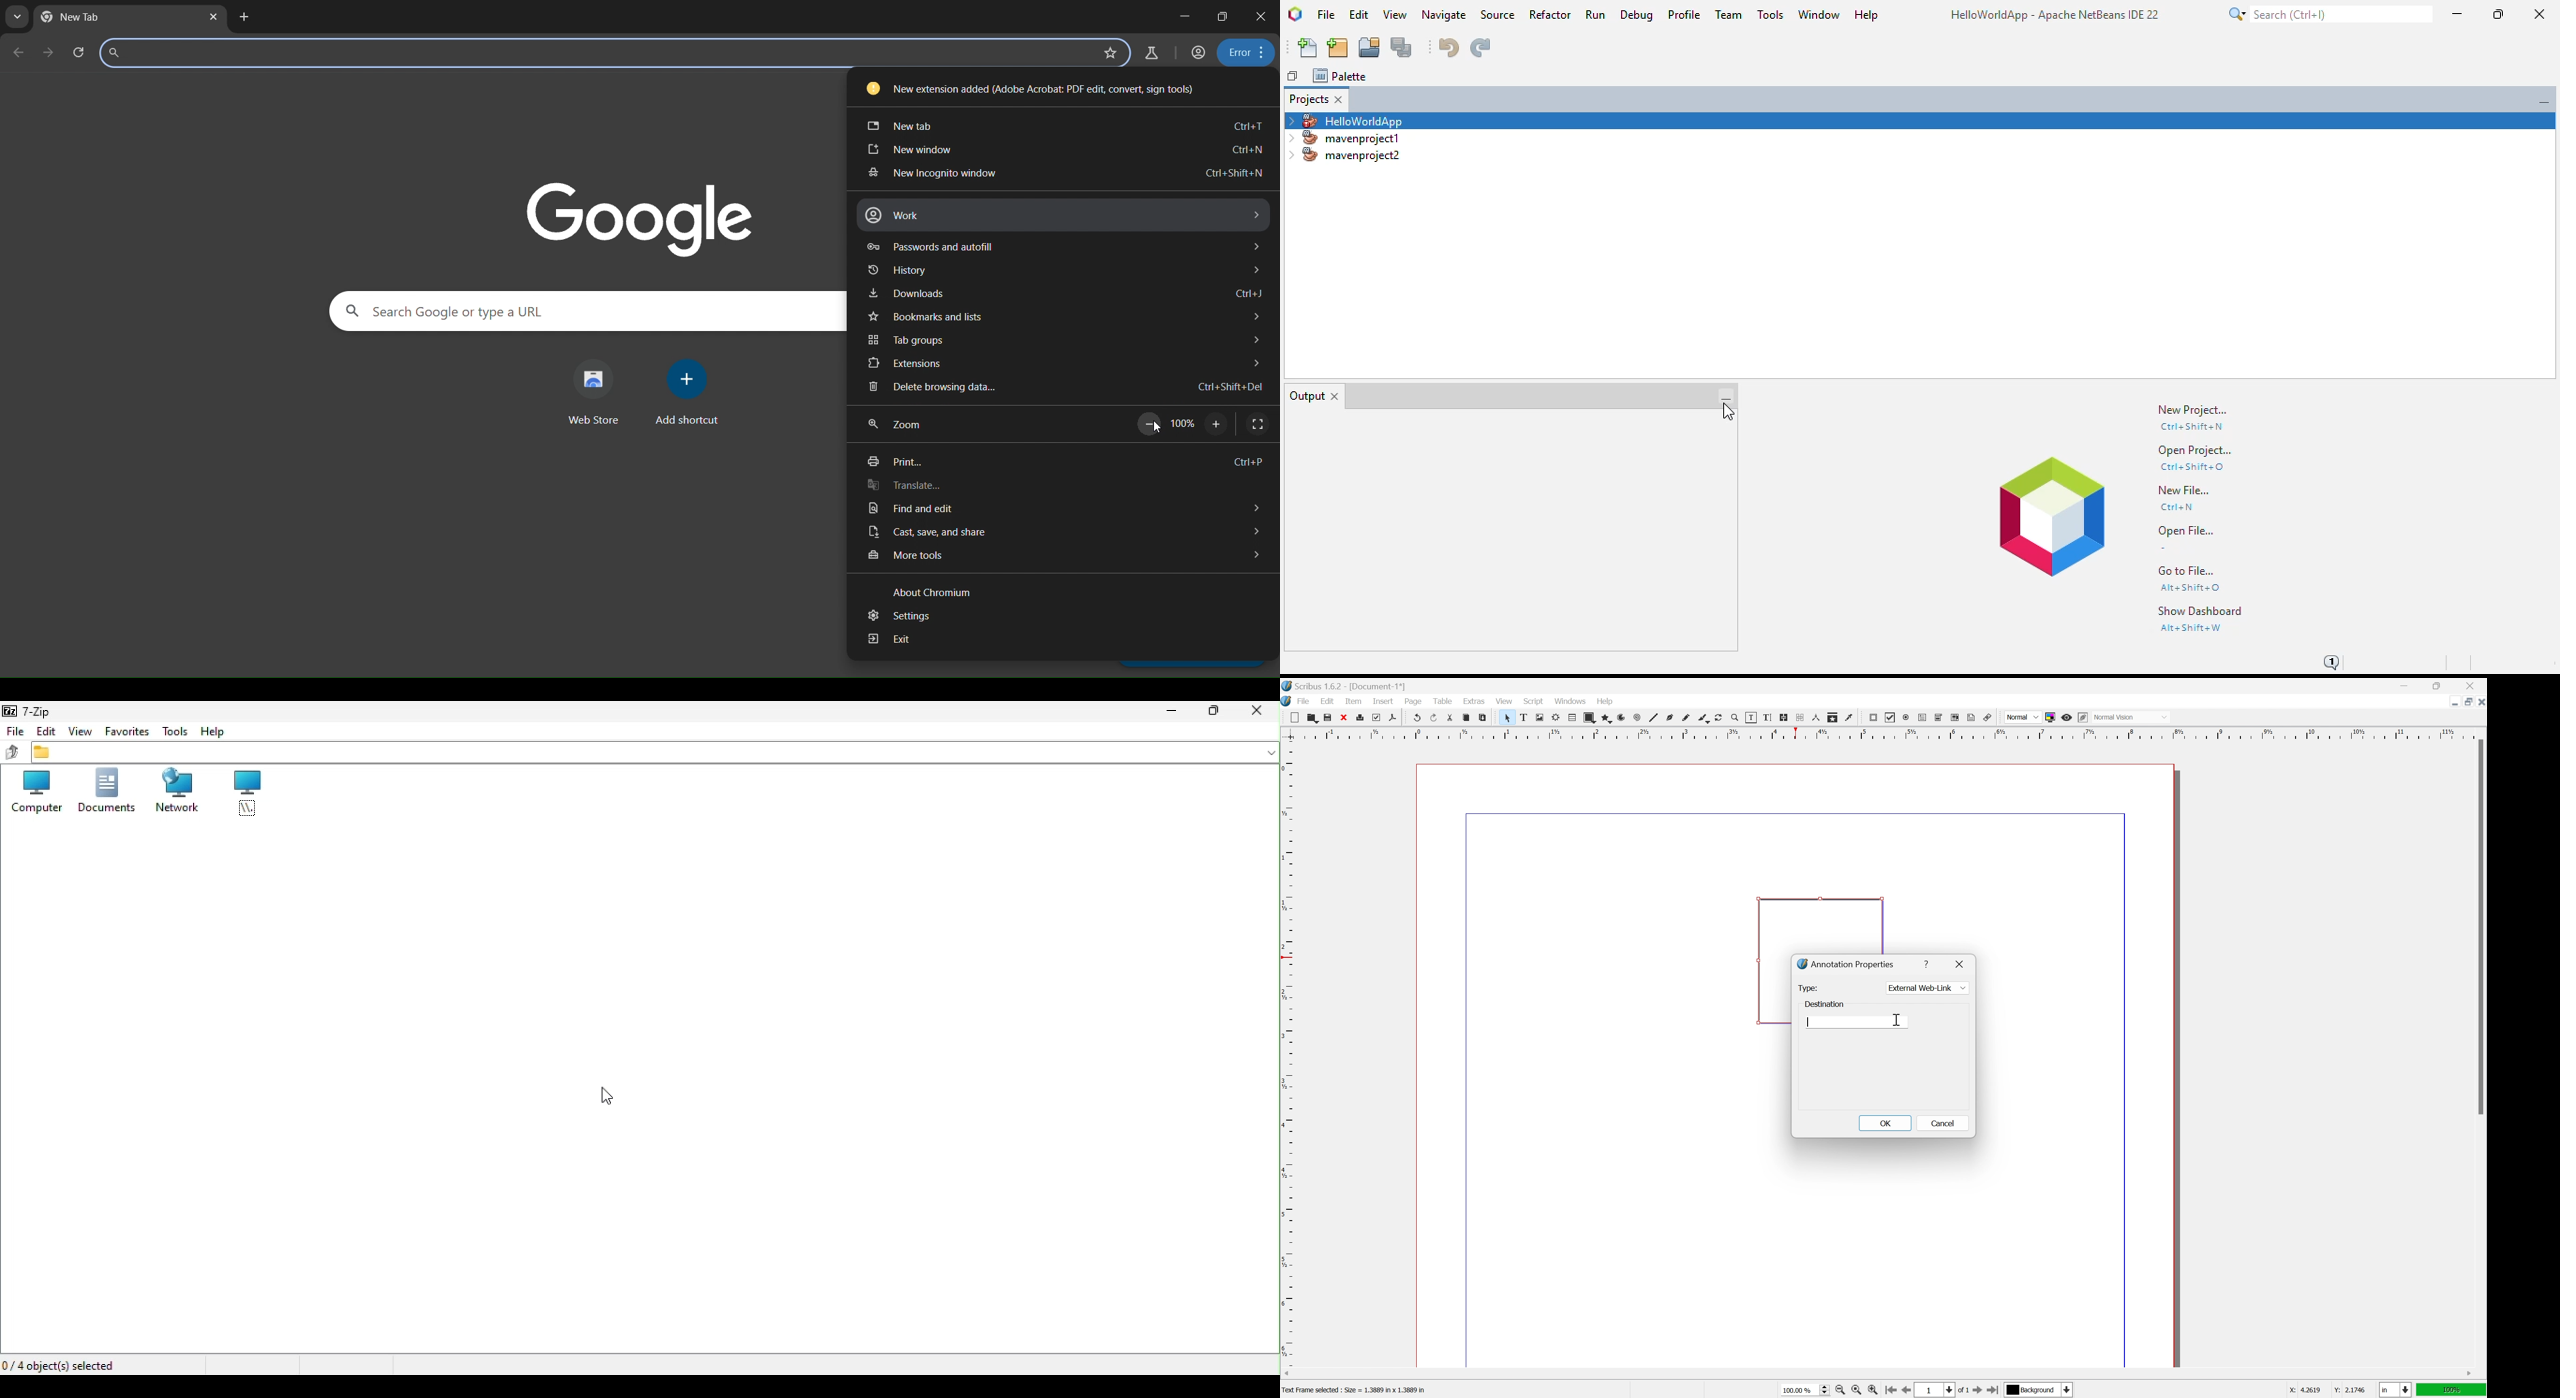 This screenshot has width=2576, height=1400. What do you see at coordinates (1480, 48) in the screenshot?
I see `redo` at bounding box center [1480, 48].